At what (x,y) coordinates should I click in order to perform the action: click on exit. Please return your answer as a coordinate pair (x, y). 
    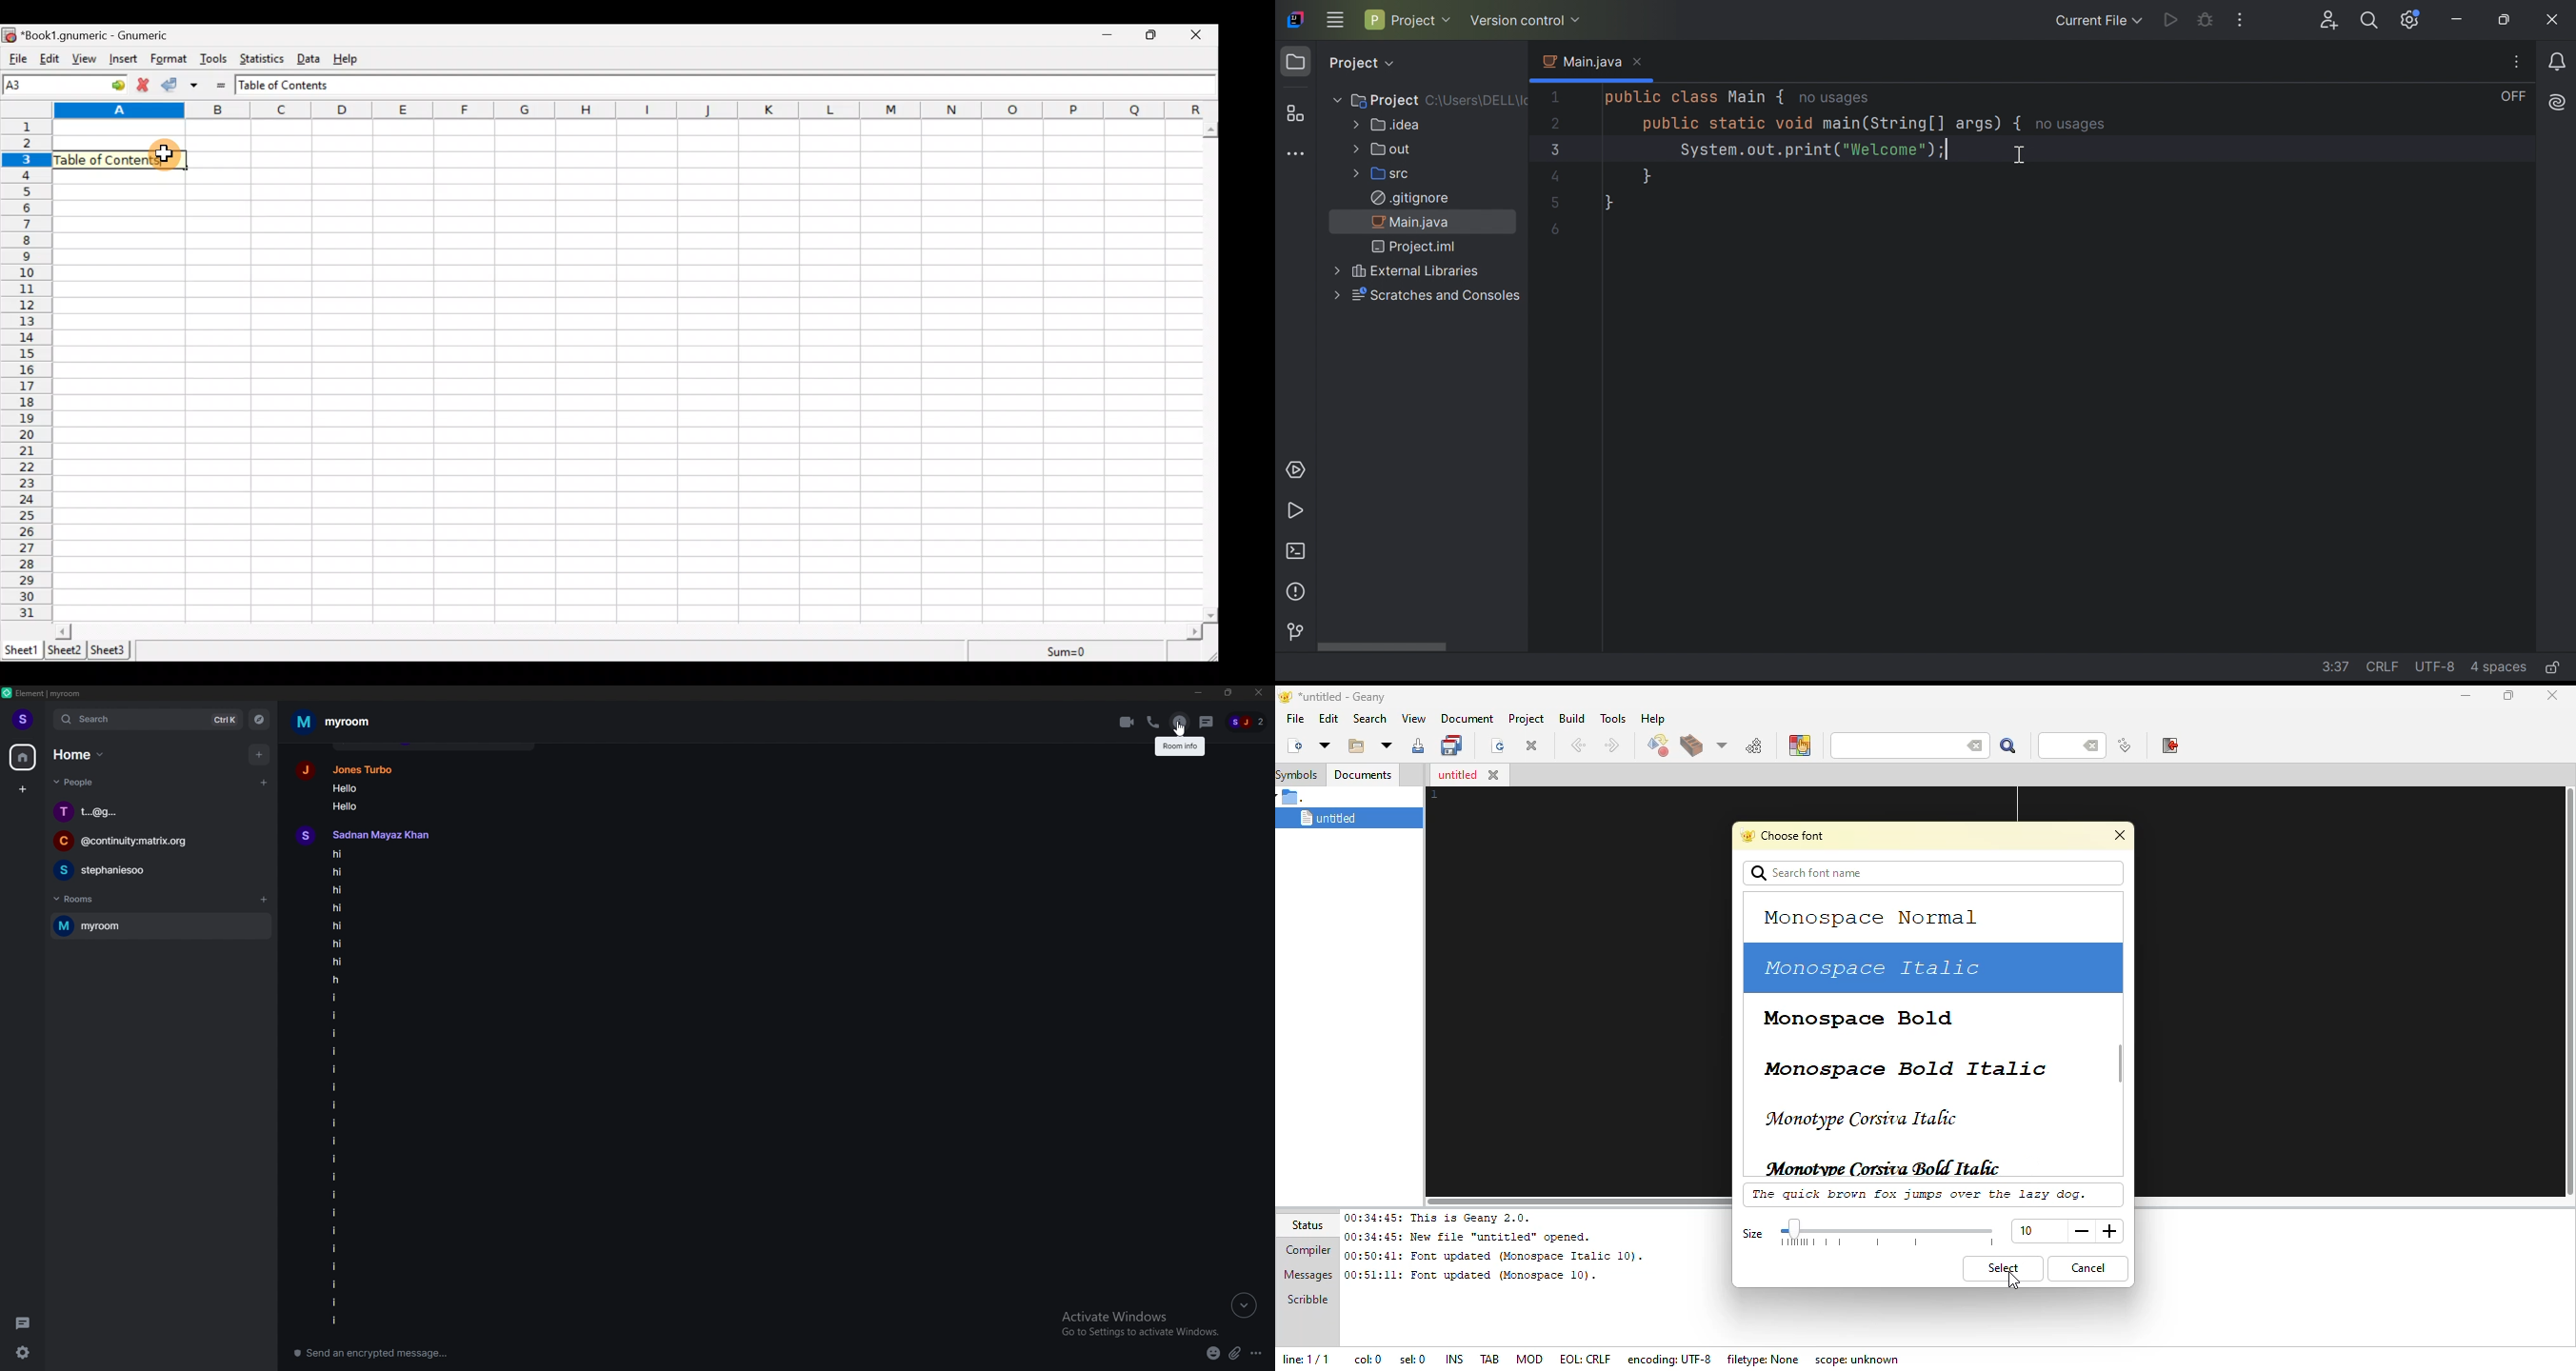
    Looking at the image, I should click on (2168, 745).